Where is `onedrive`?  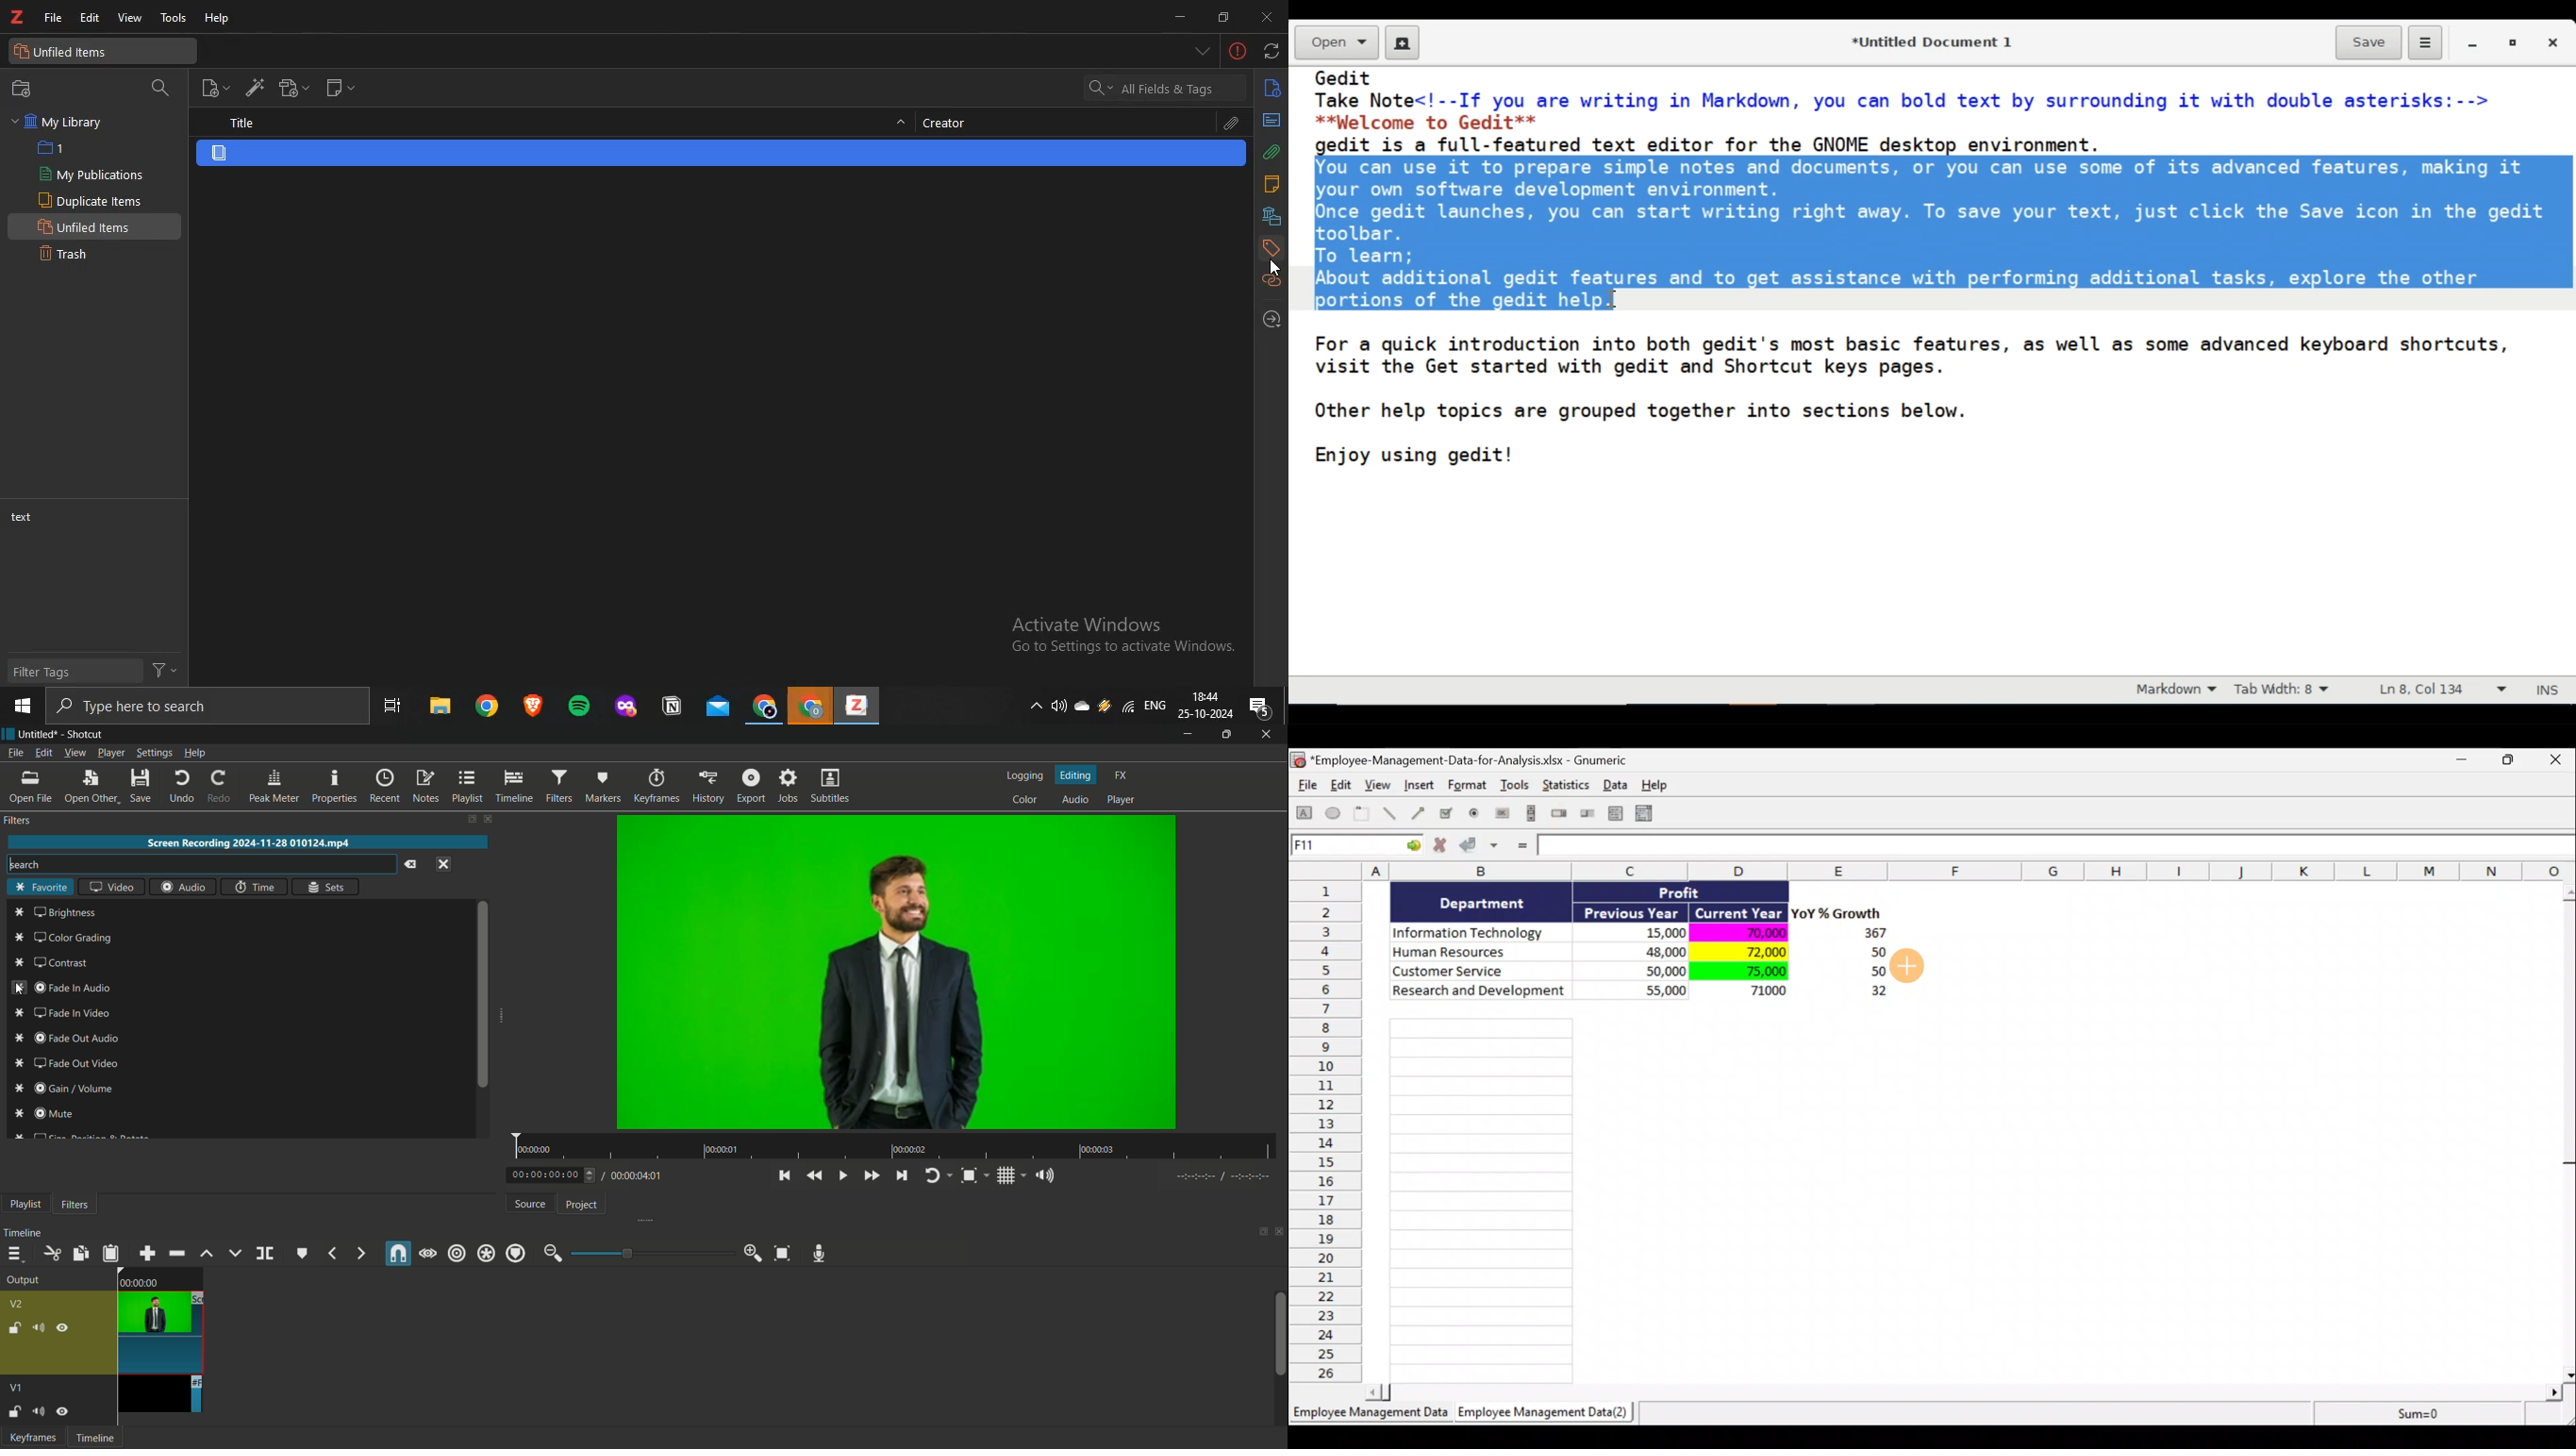 onedrive is located at coordinates (1103, 706).